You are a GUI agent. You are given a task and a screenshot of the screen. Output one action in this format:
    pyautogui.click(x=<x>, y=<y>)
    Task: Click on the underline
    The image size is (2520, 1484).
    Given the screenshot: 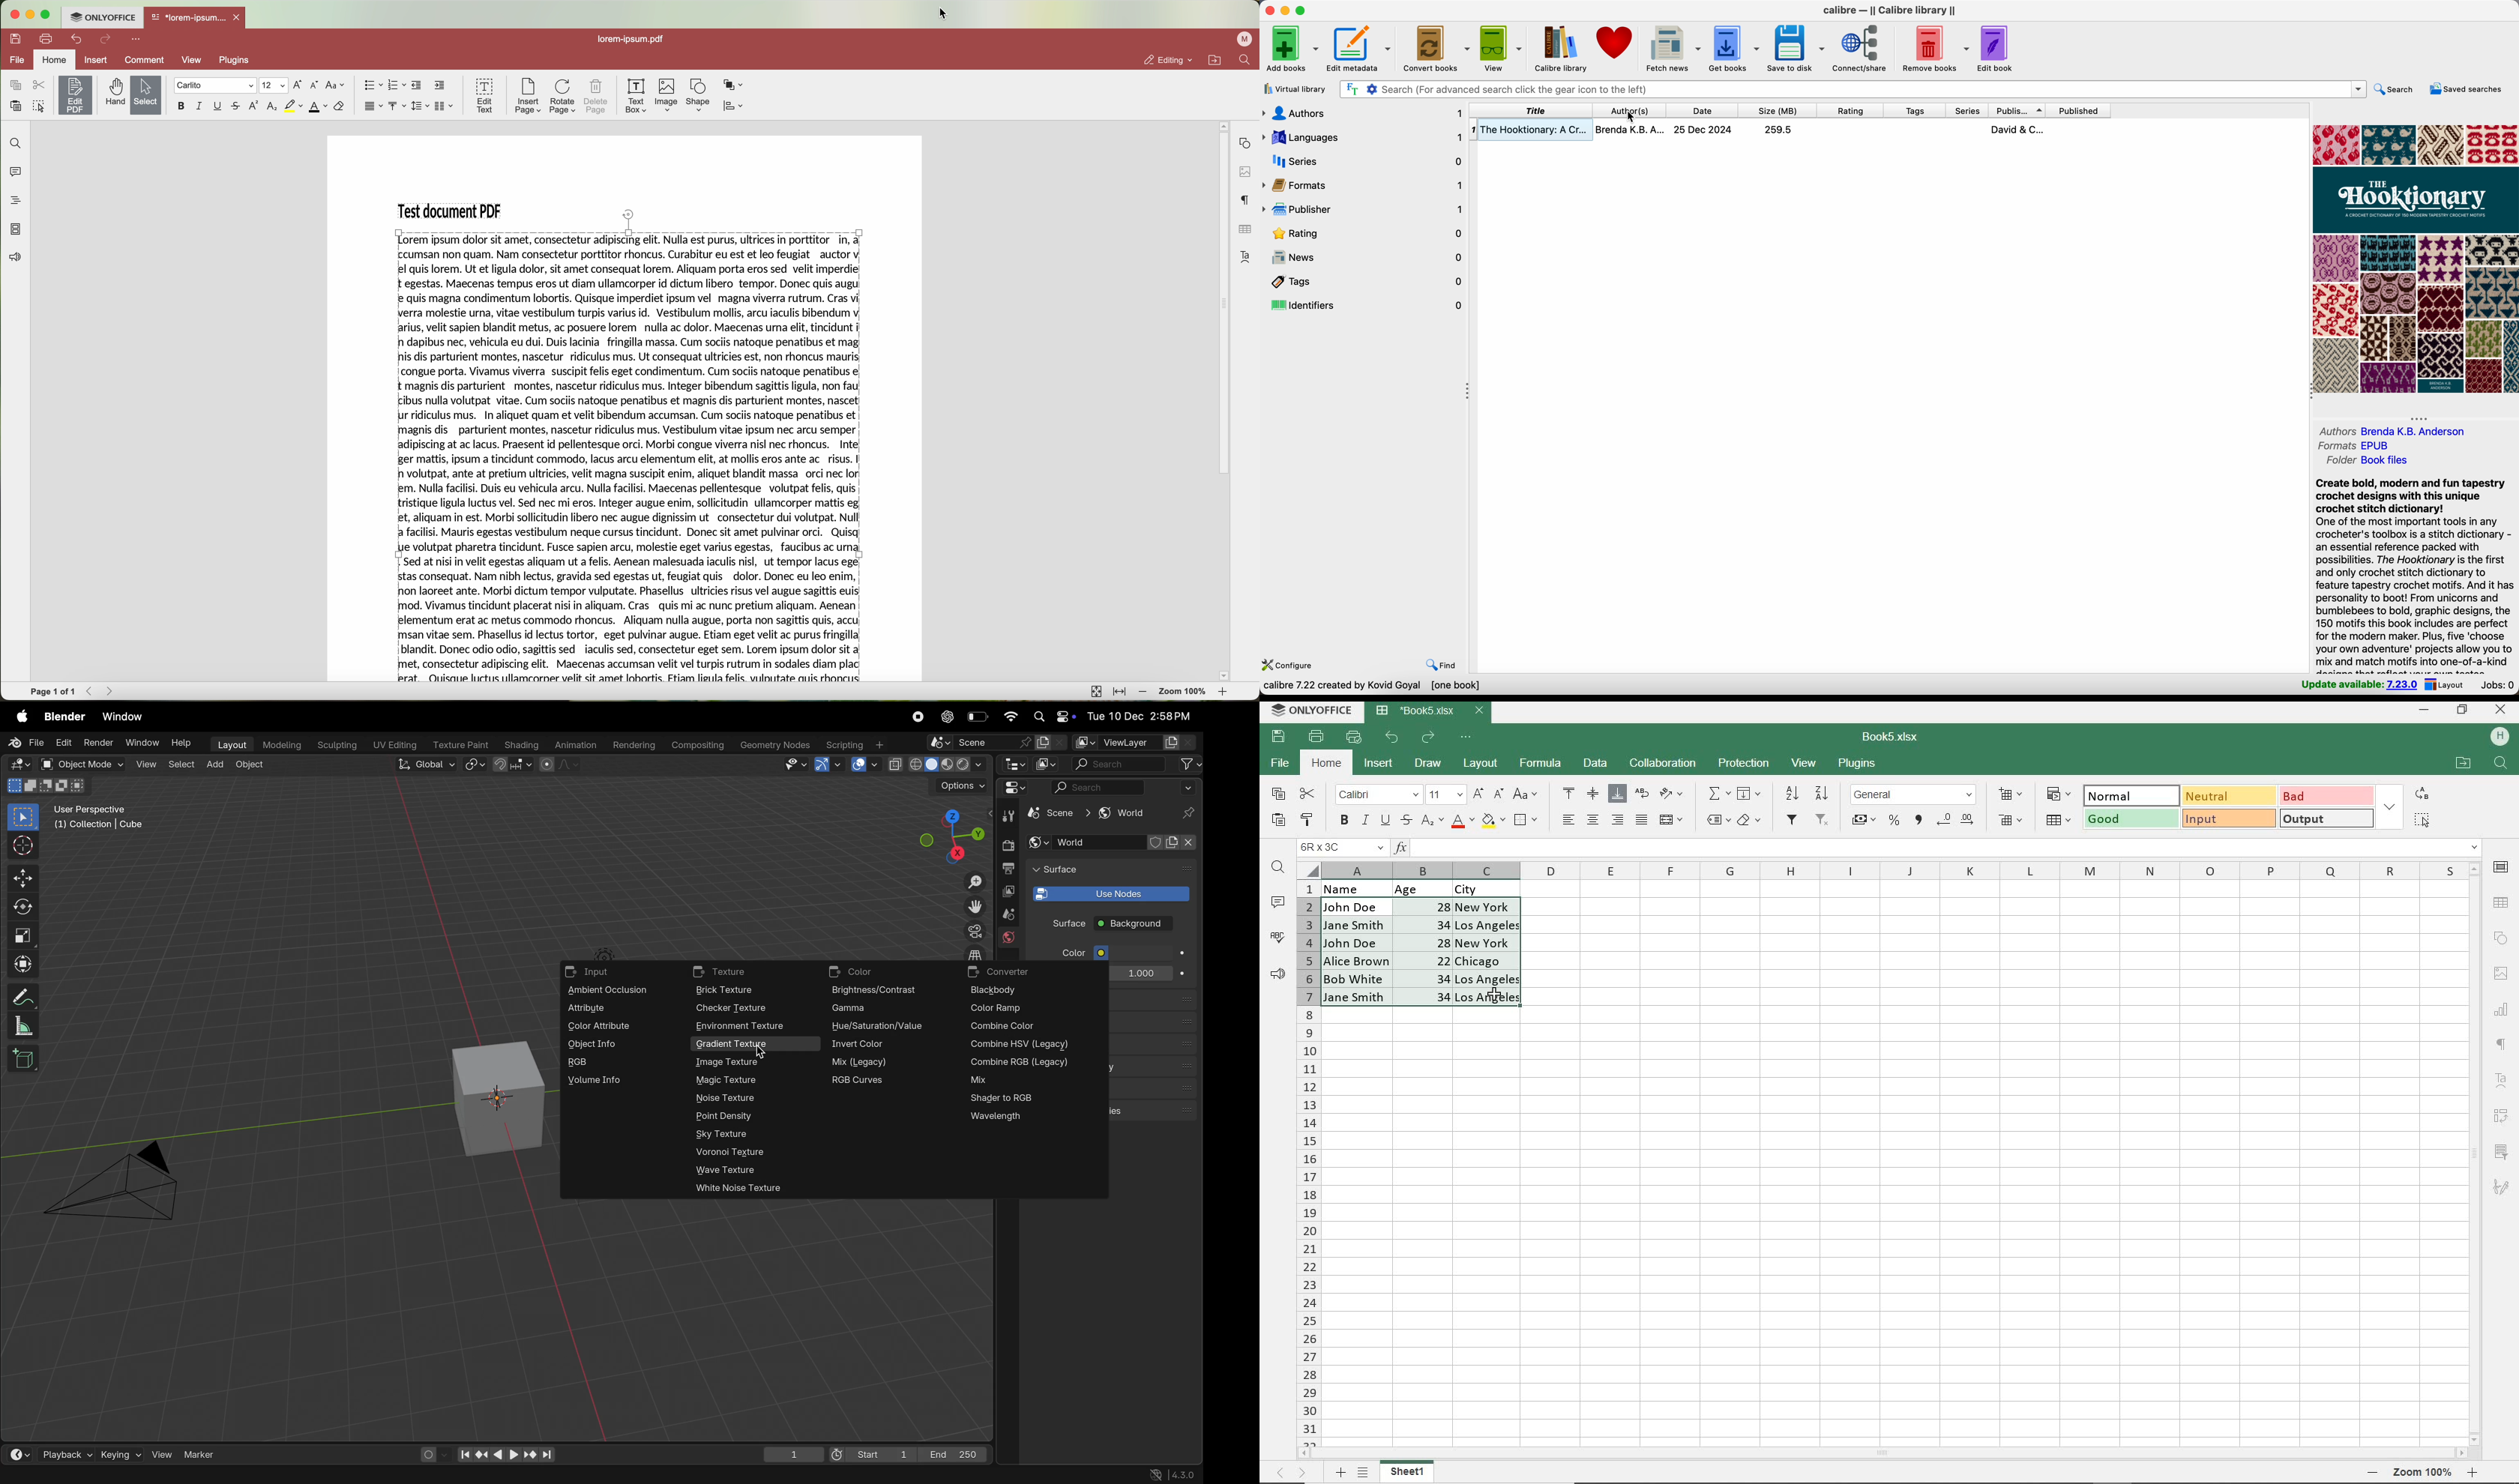 What is the action you would take?
    pyautogui.click(x=219, y=106)
    